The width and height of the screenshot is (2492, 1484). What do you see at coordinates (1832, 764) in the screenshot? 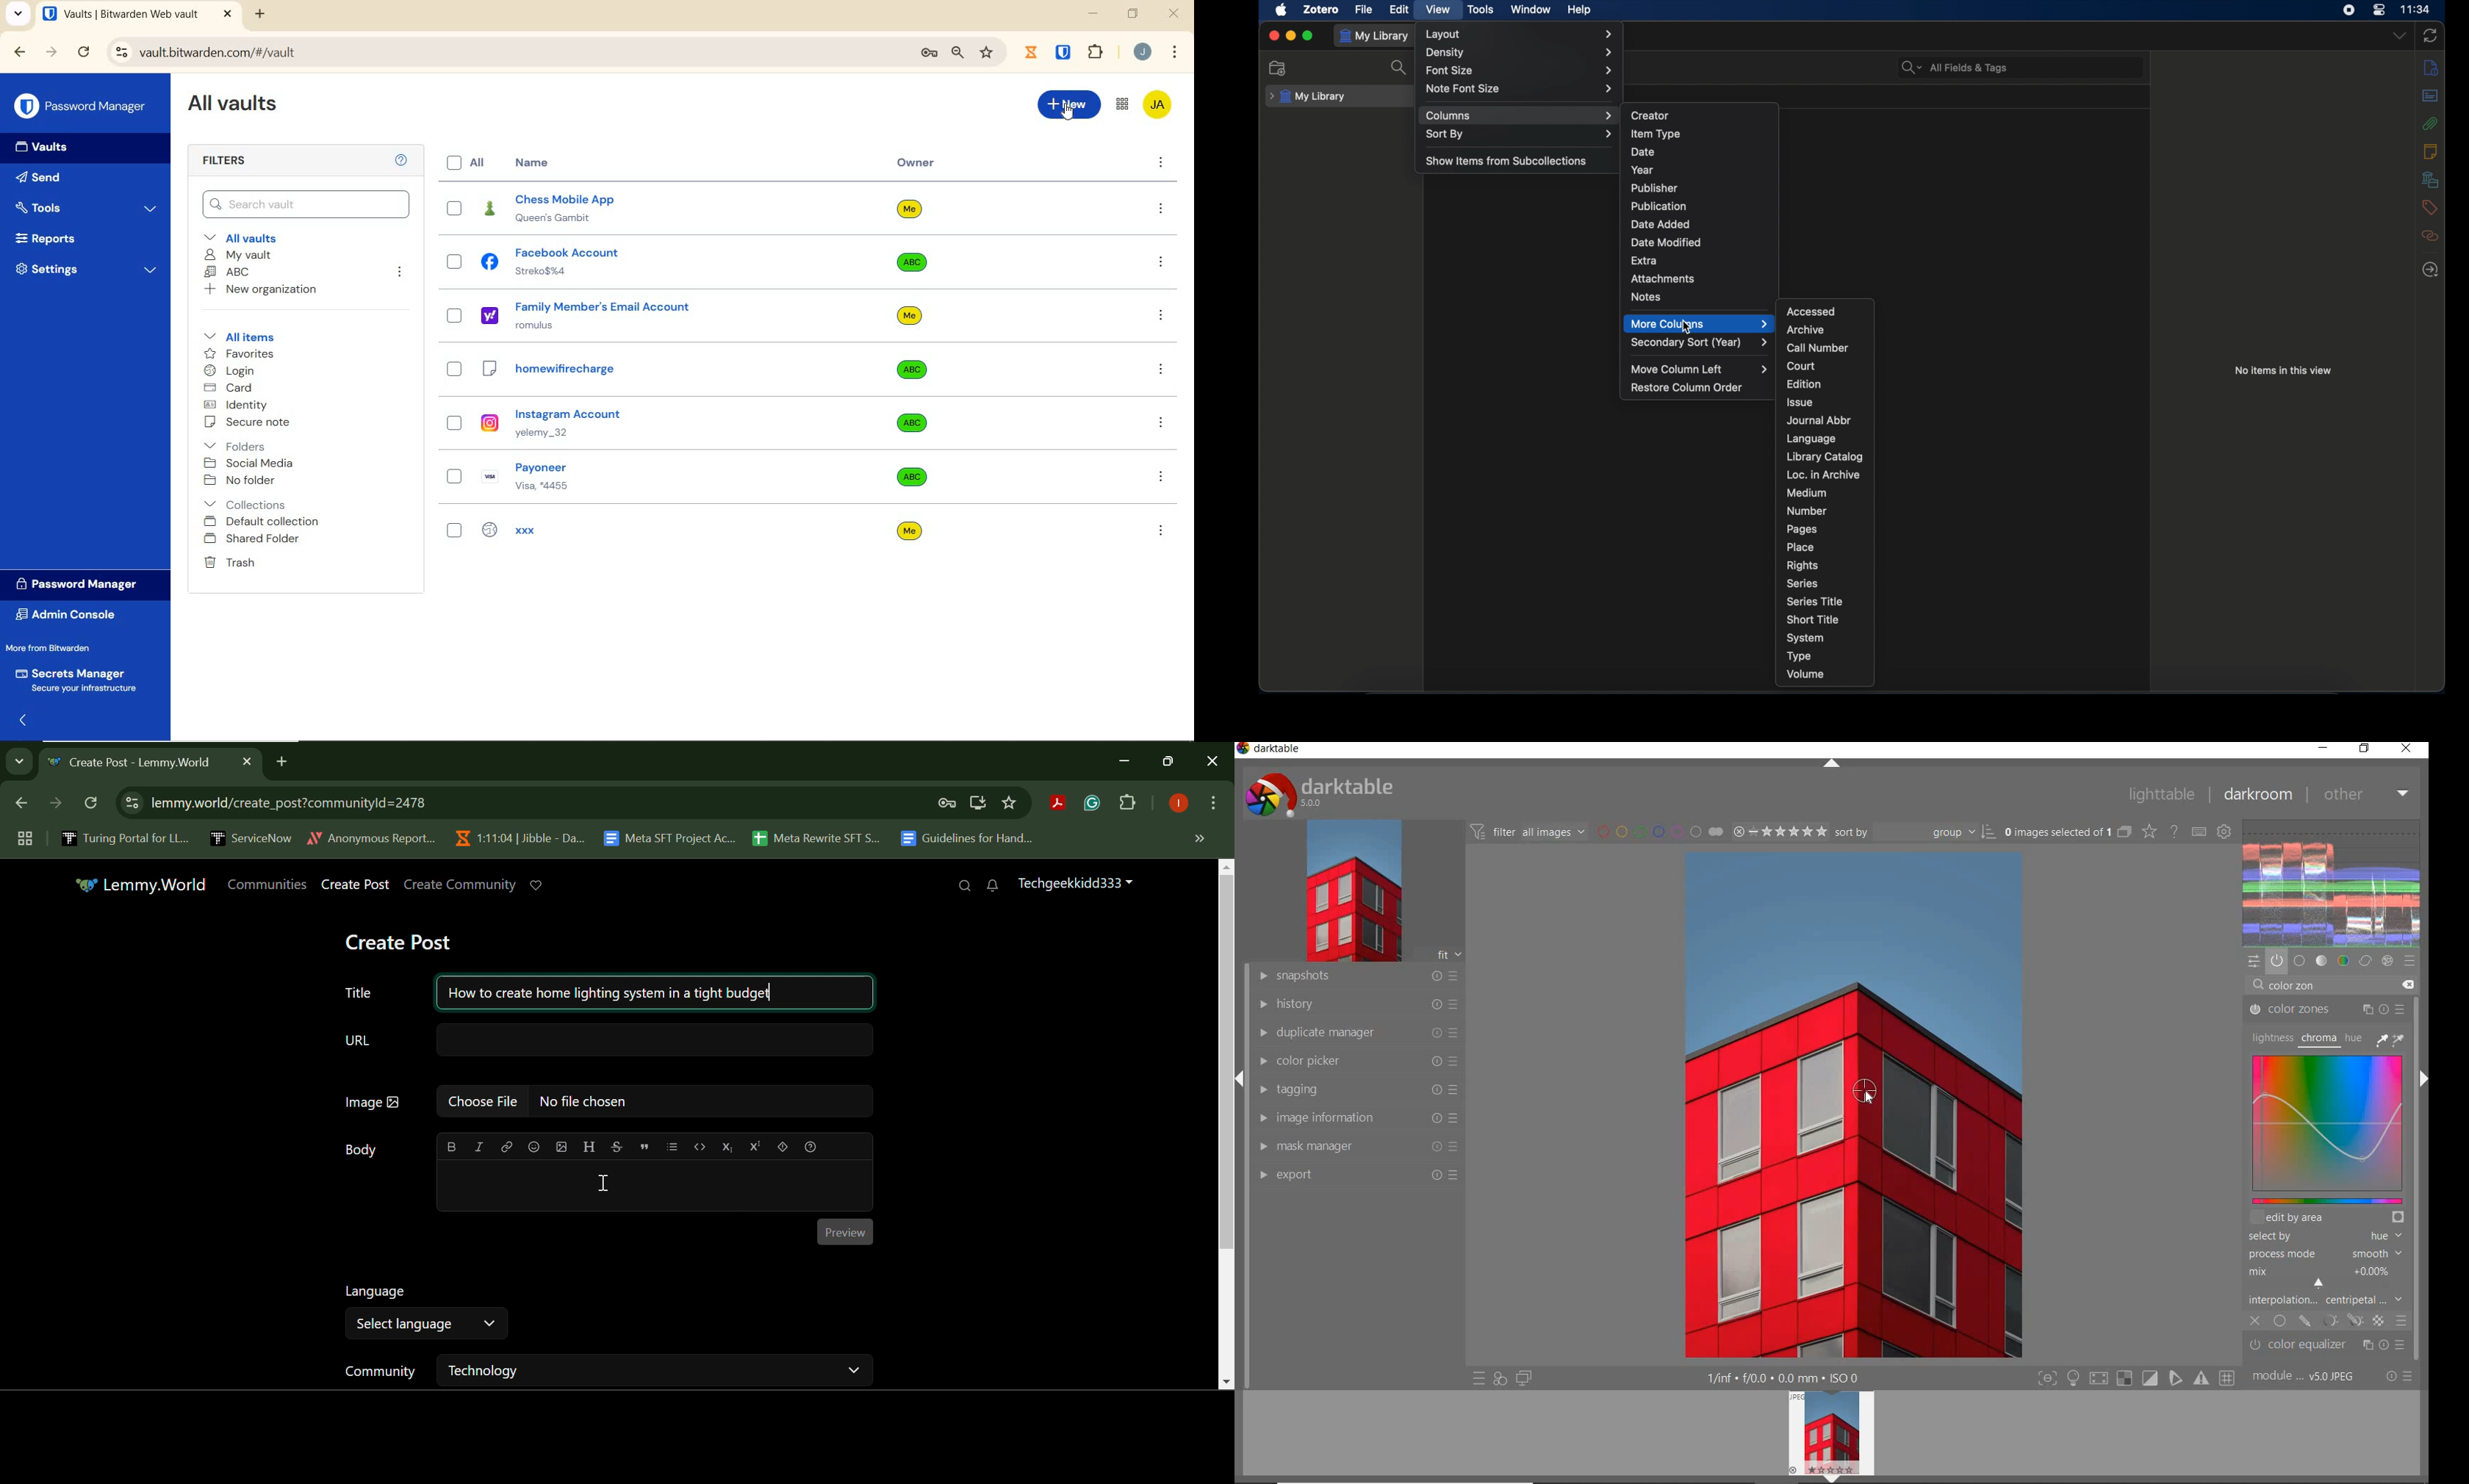
I see `expand/collapse` at bounding box center [1832, 764].